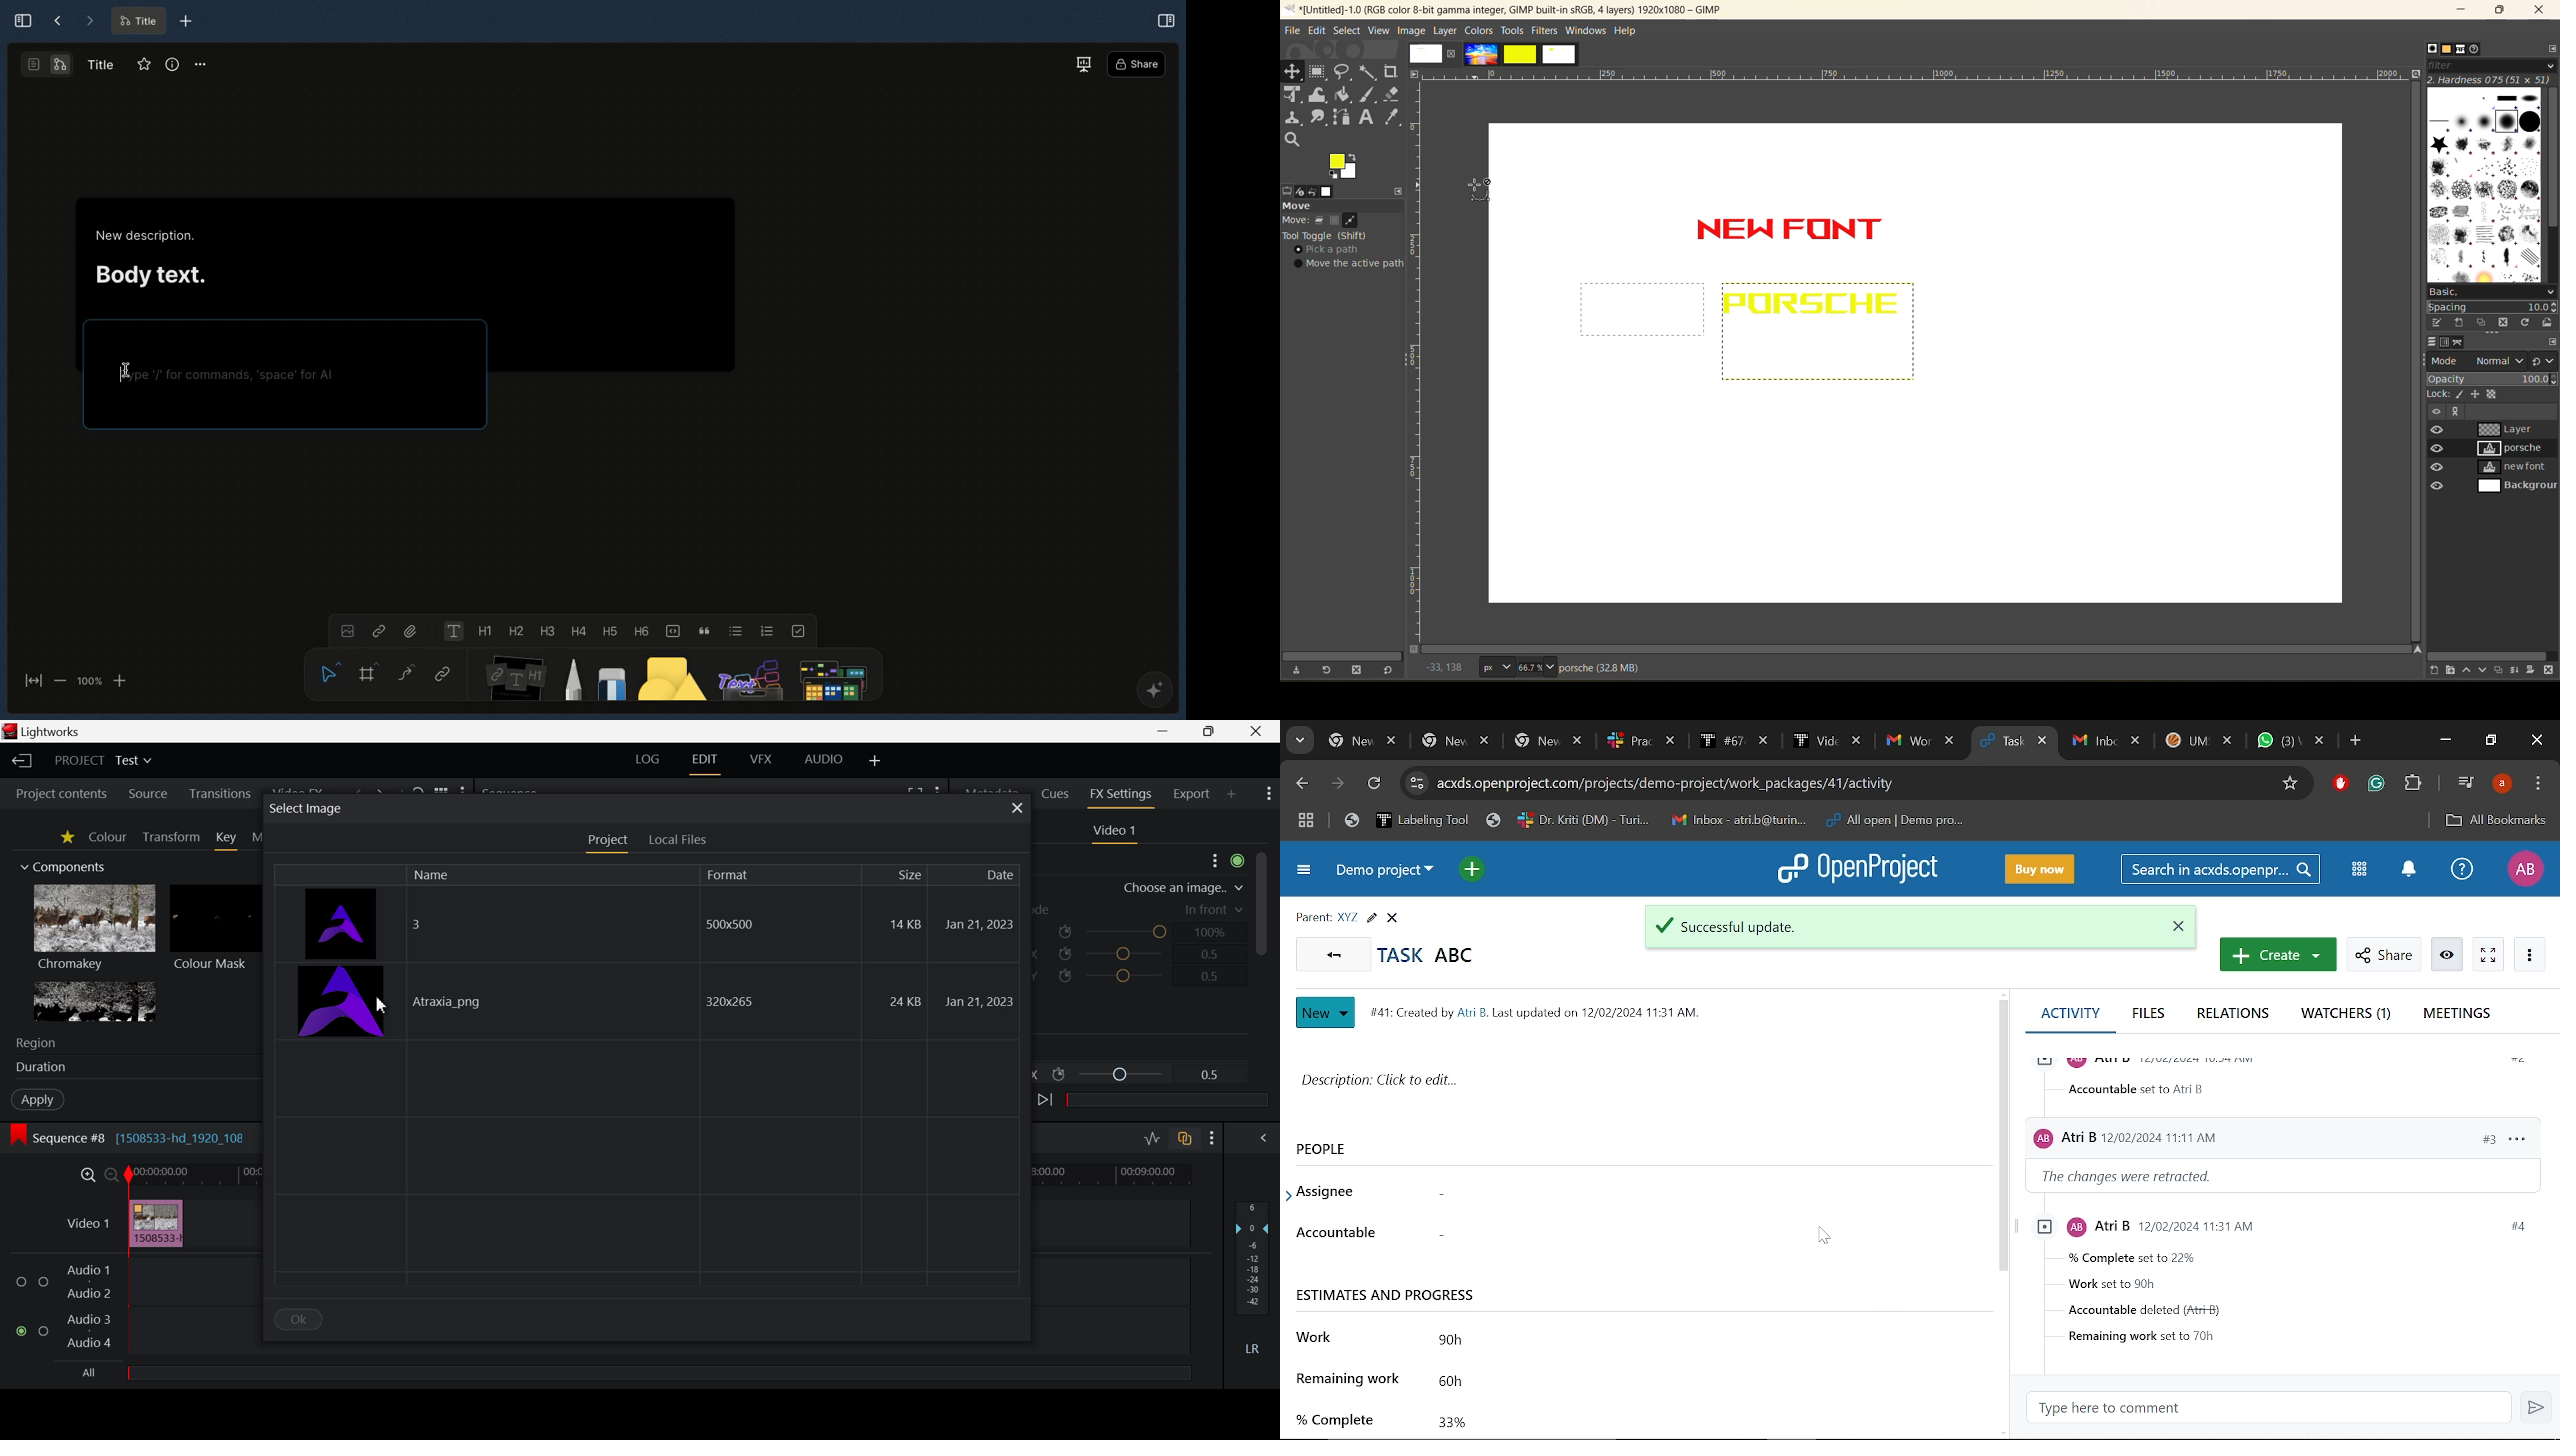 This screenshot has width=2576, height=1456. What do you see at coordinates (2498, 324) in the screenshot?
I see `delete this brush` at bounding box center [2498, 324].